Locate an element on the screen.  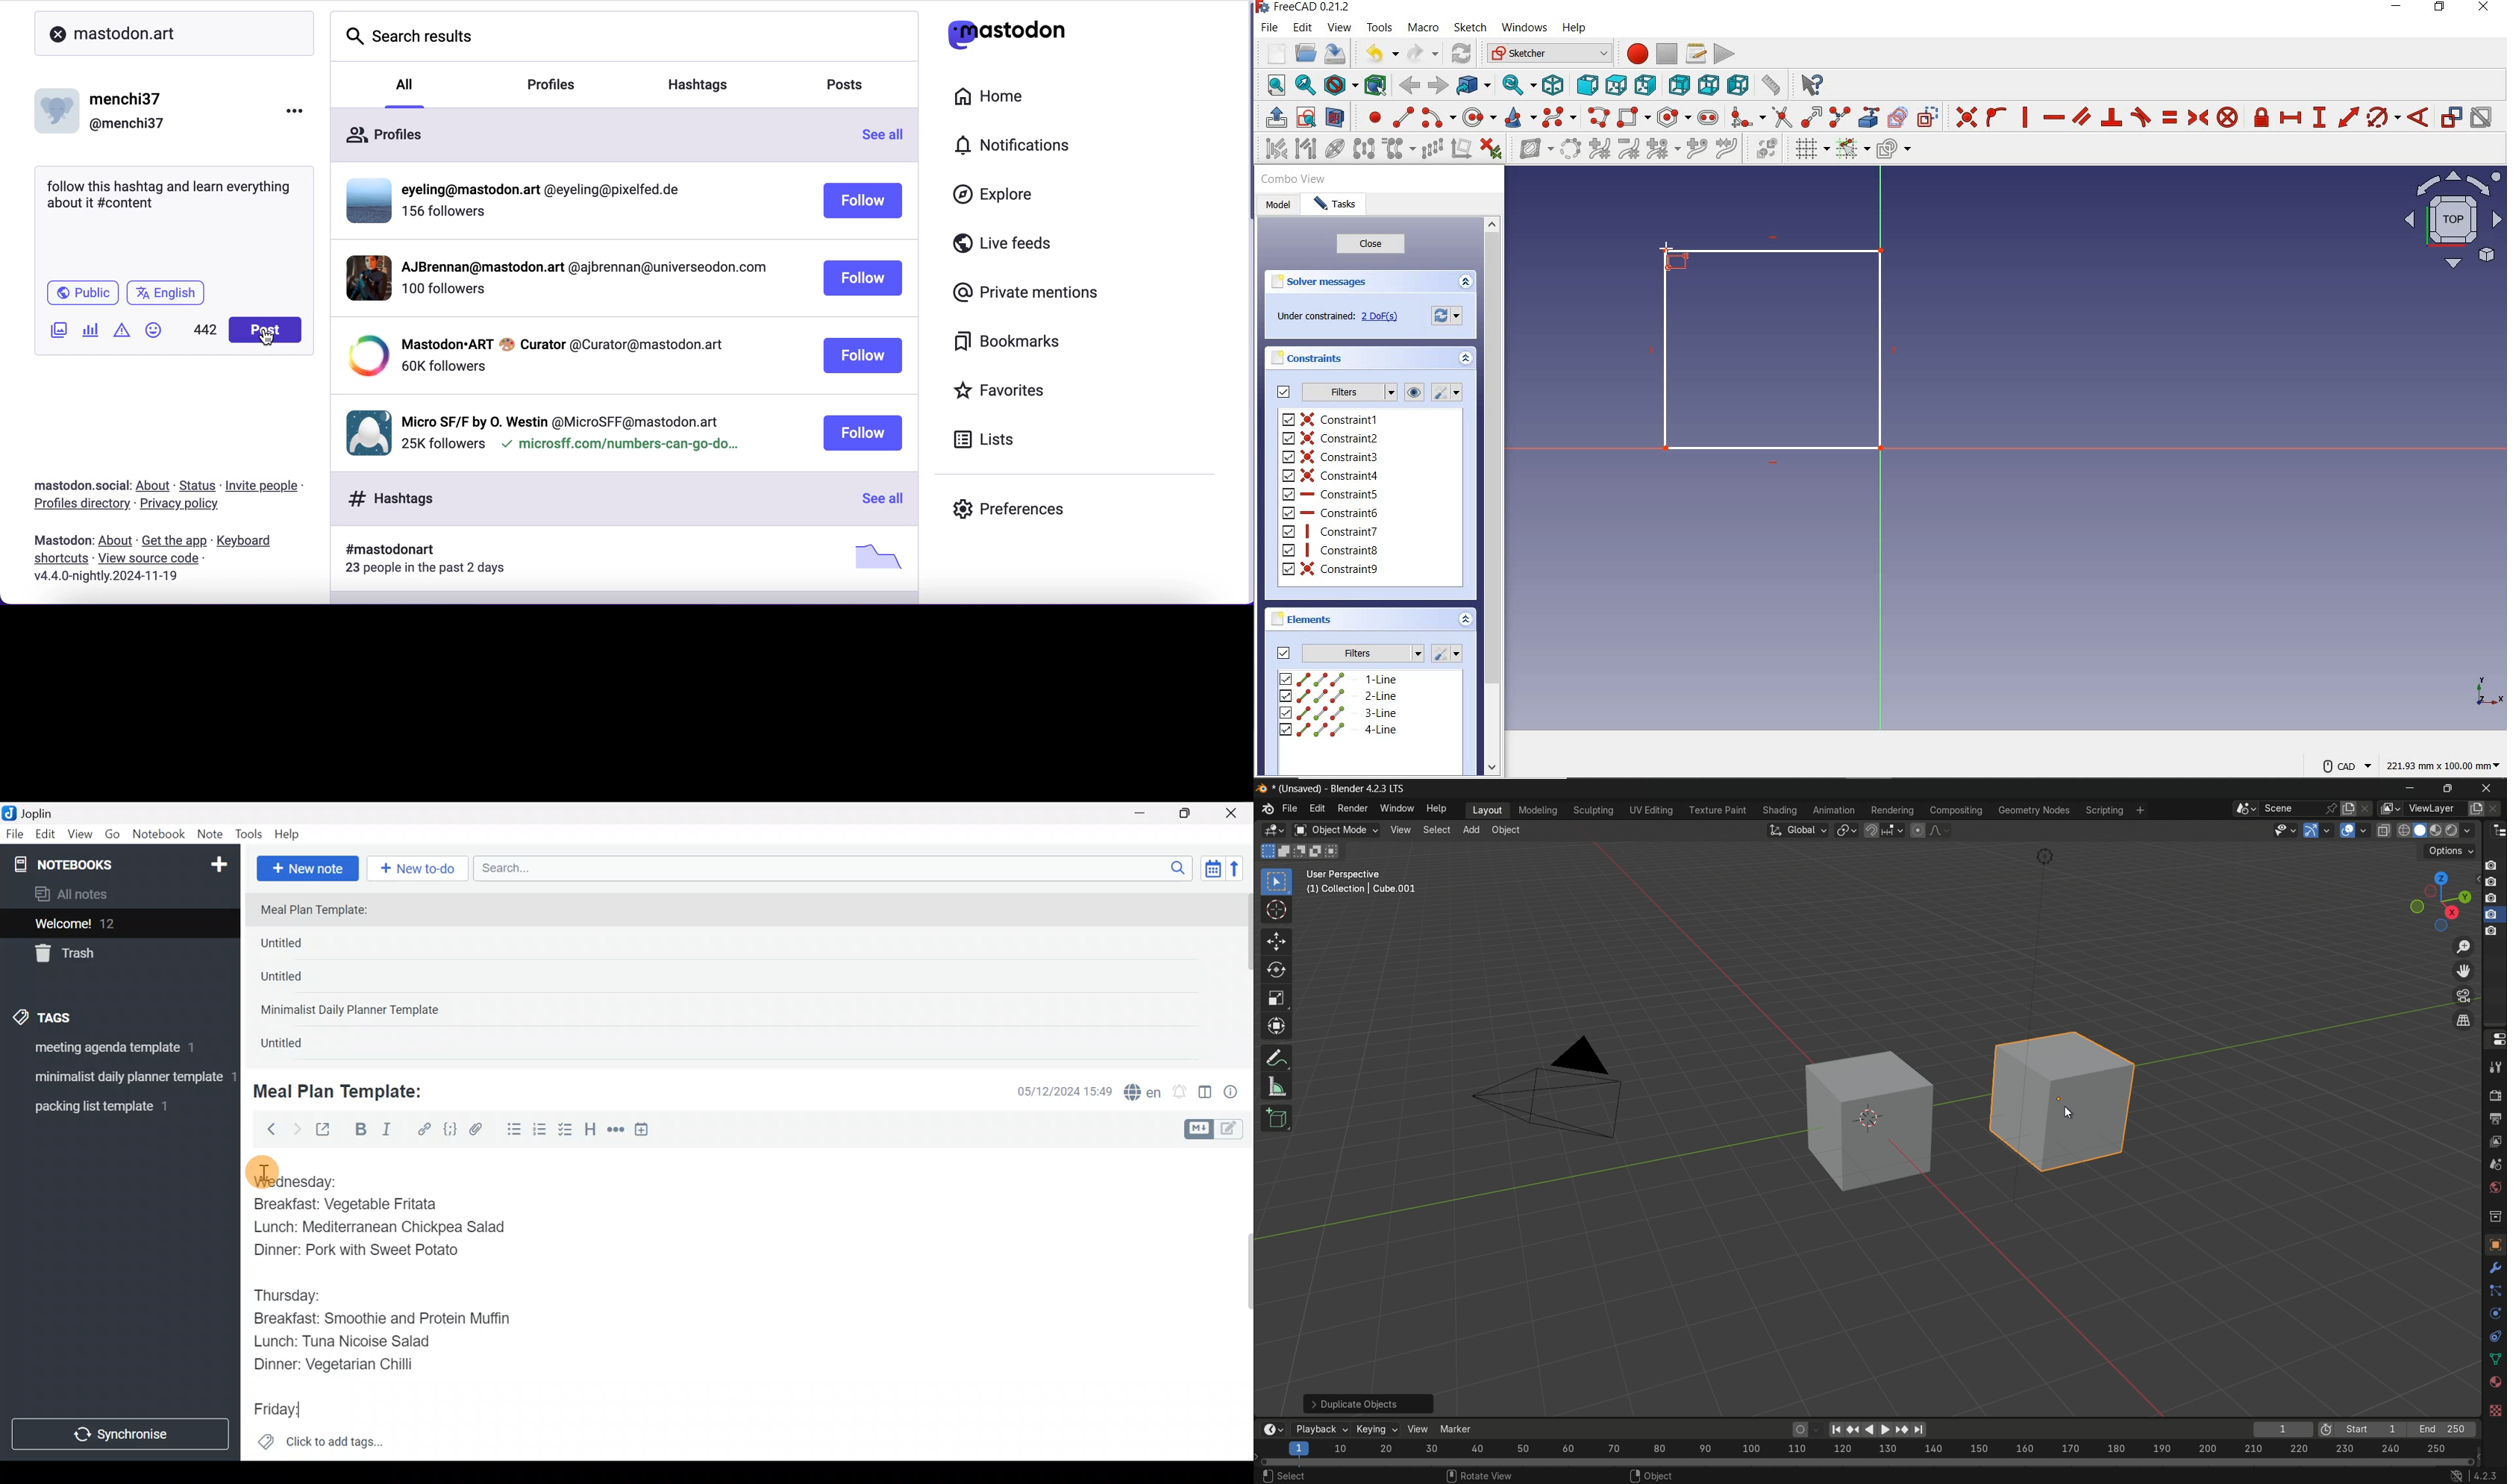
Precision Mode is located at coordinates (2224, 1476).